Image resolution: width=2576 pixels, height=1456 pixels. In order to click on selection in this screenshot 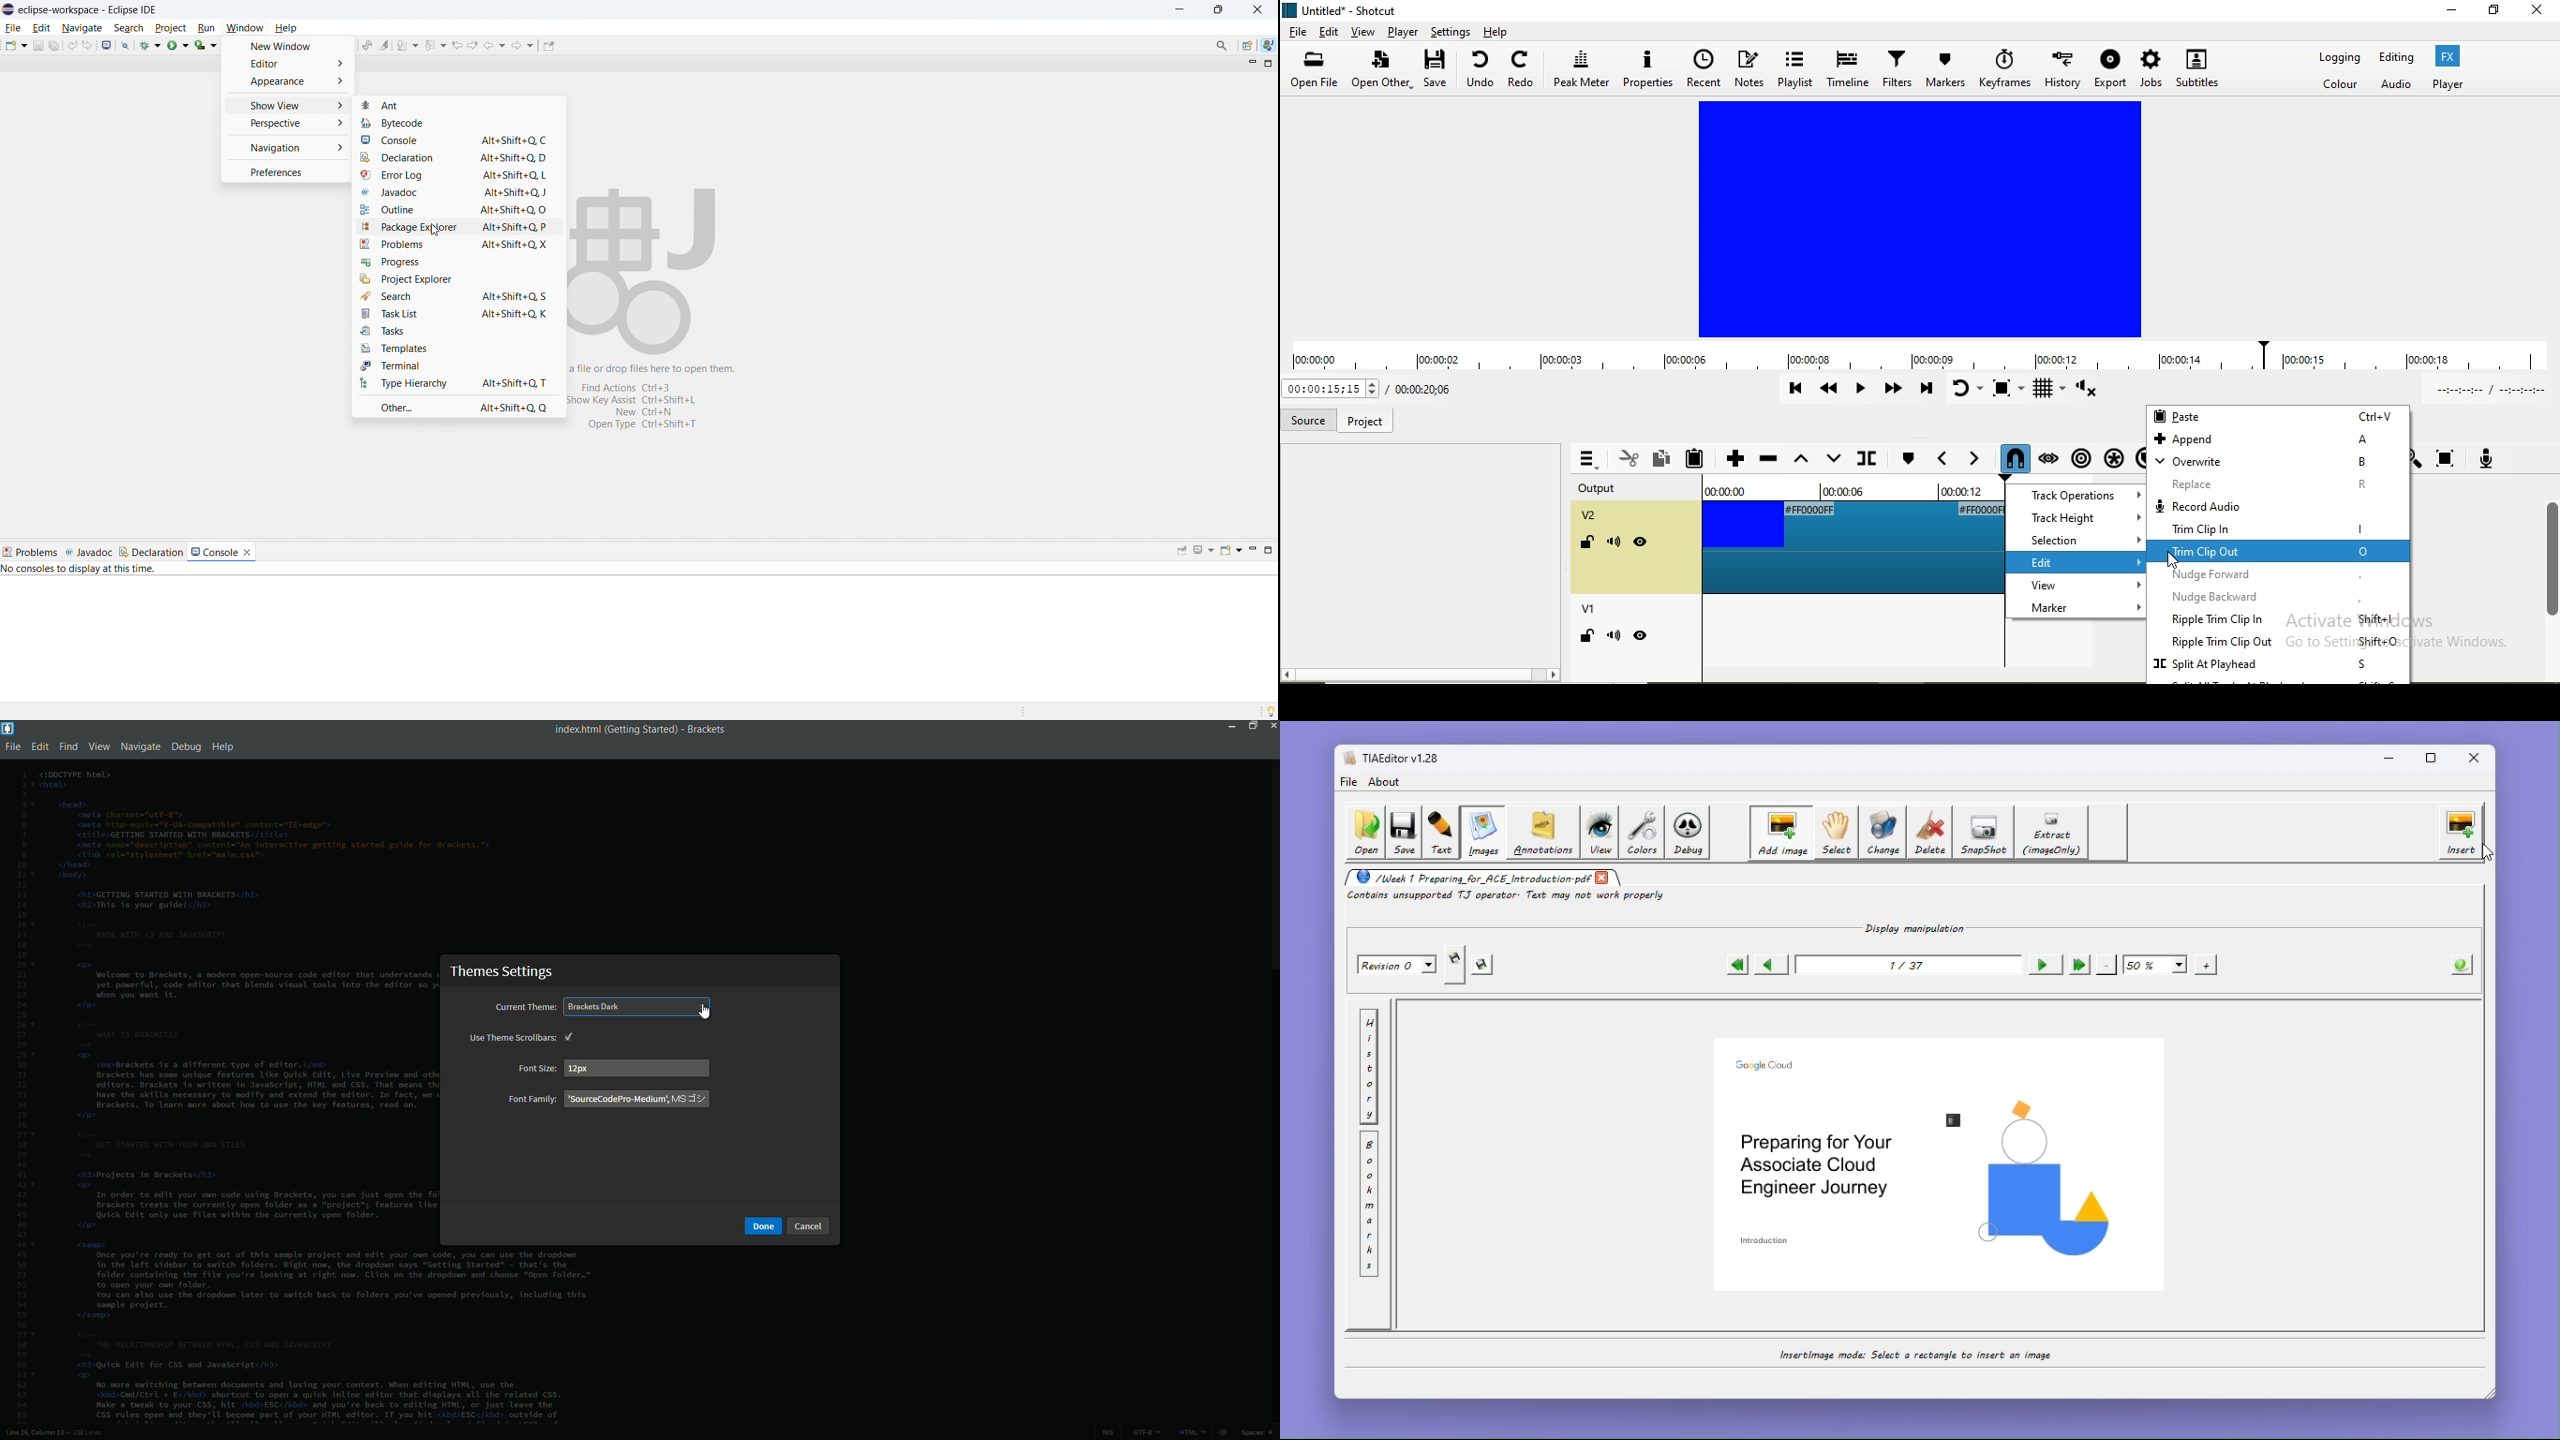, I will do `click(2078, 541)`.